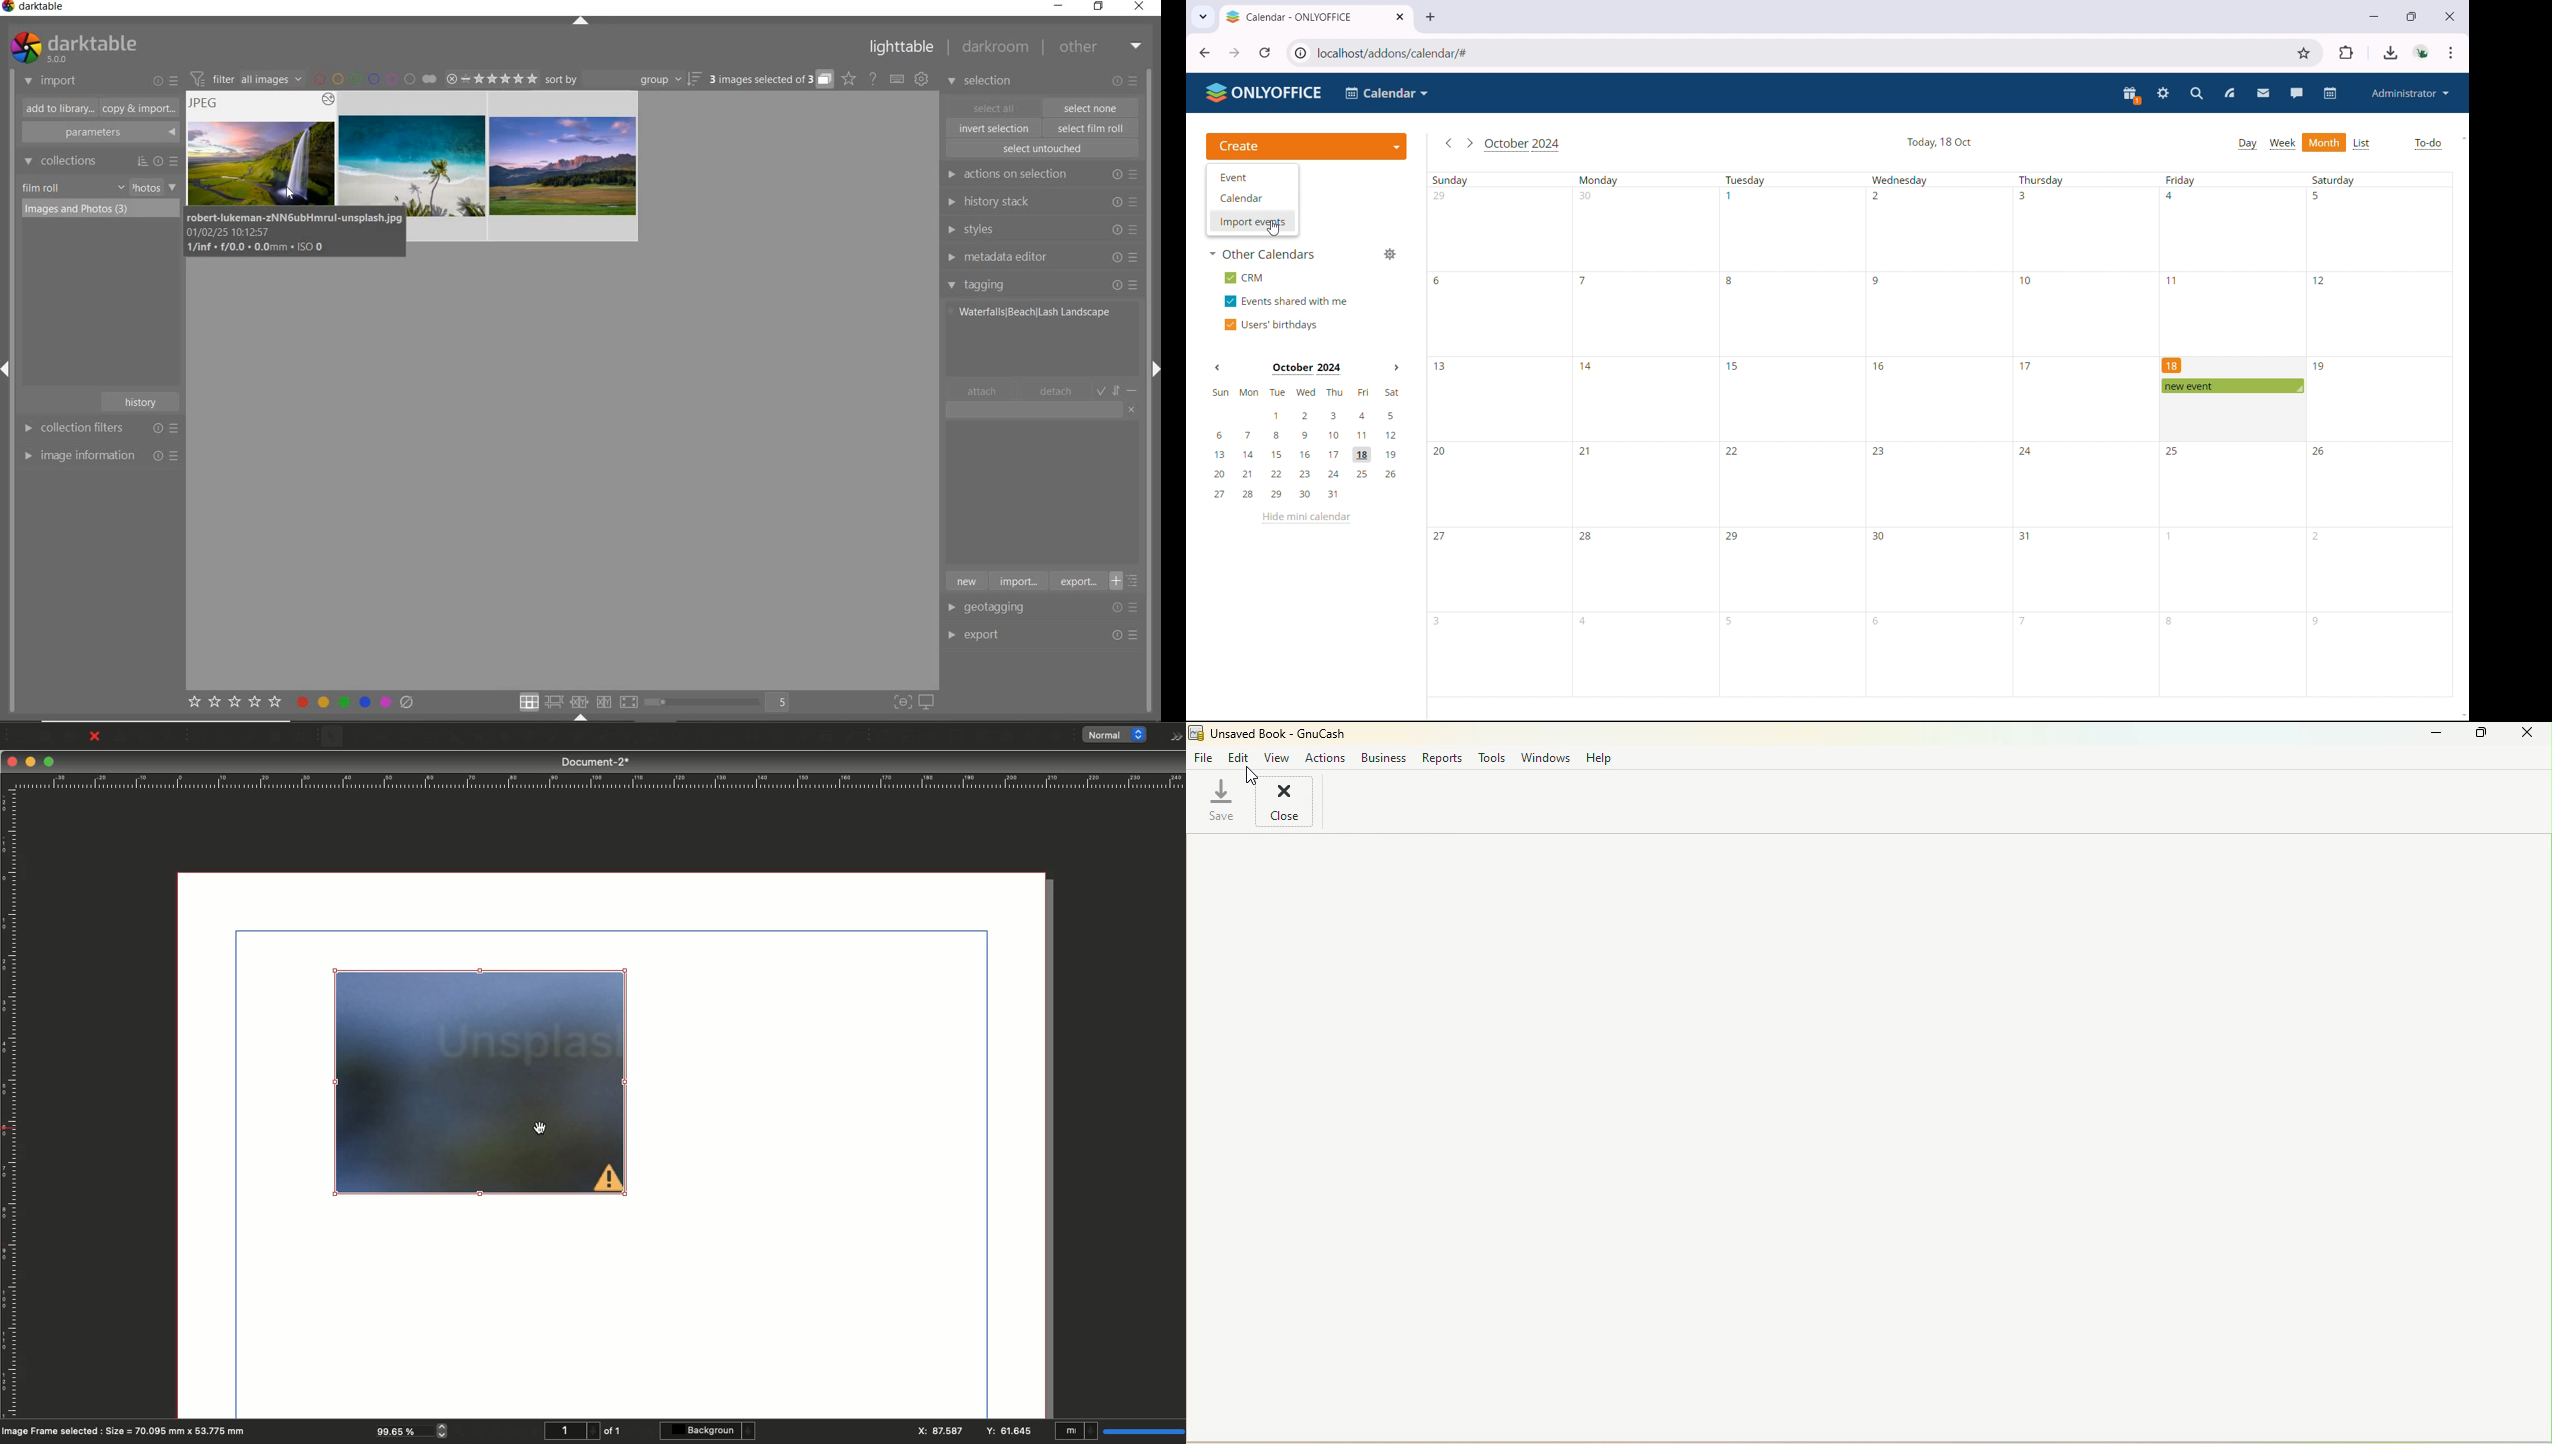 The height and width of the screenshot is (1456, 2576). Describe the element at coordinates (133, 1460) in the screenshot. I see `image Frame selected : Size = 70.095 mm x 53.776 mm` at that location.